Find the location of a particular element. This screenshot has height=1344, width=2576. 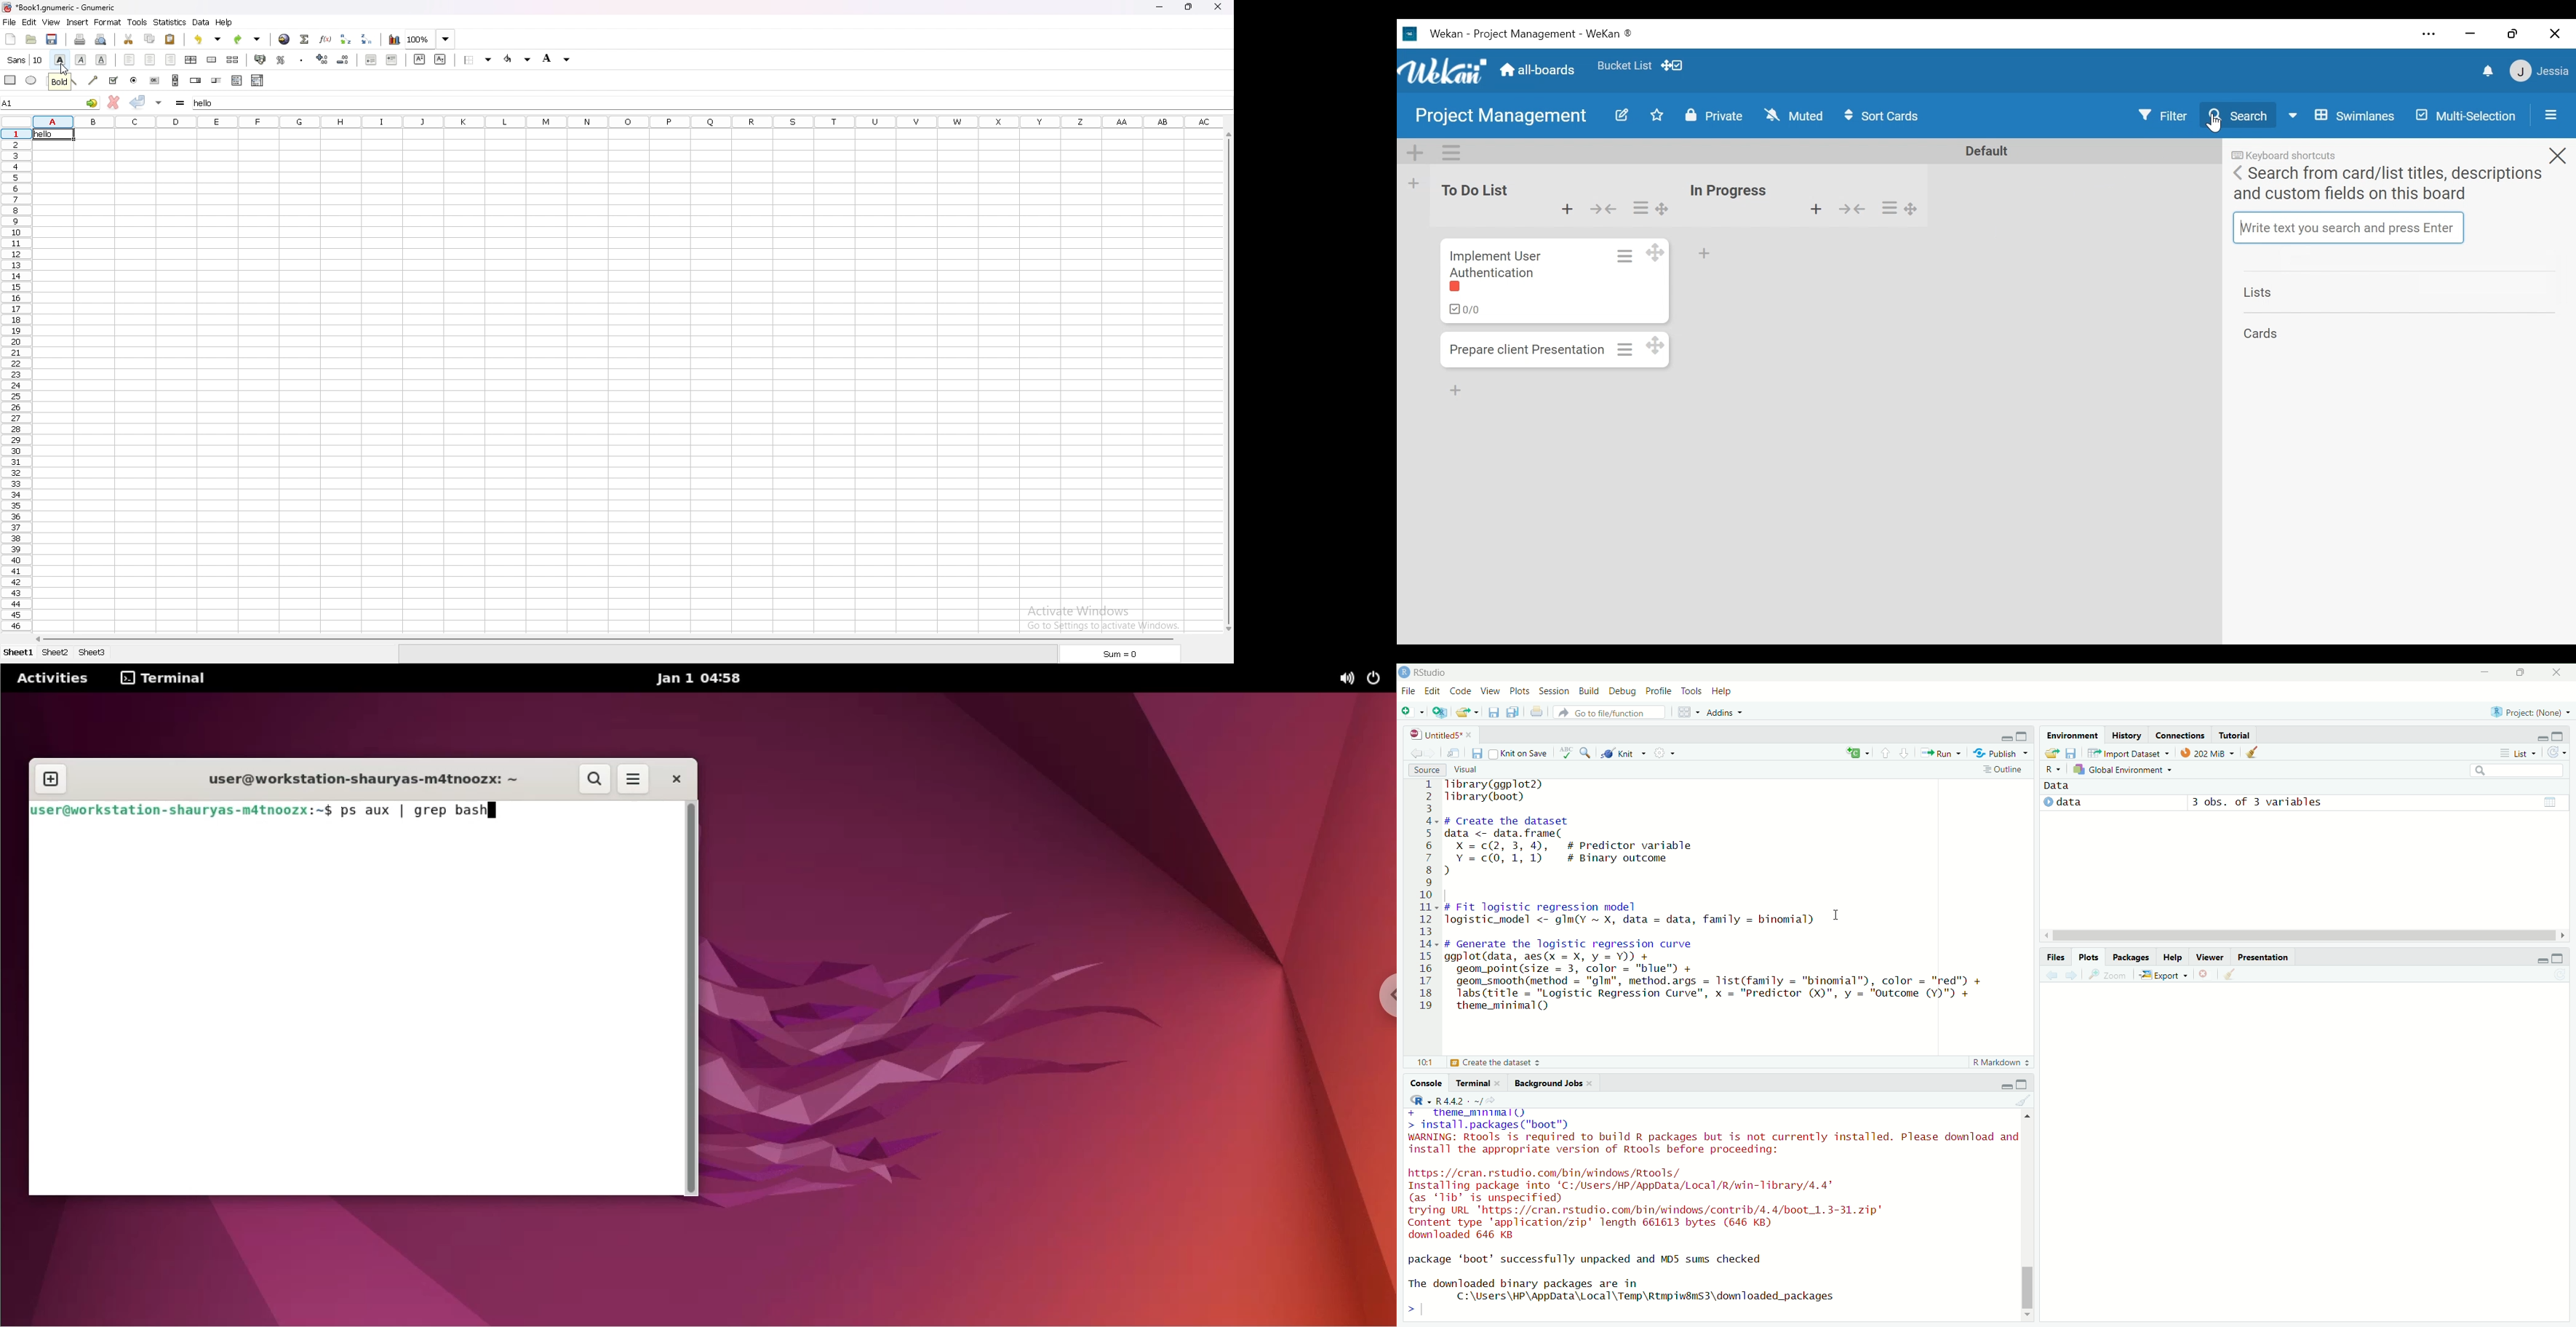

Create a project is located at coordinates (1439, 712).